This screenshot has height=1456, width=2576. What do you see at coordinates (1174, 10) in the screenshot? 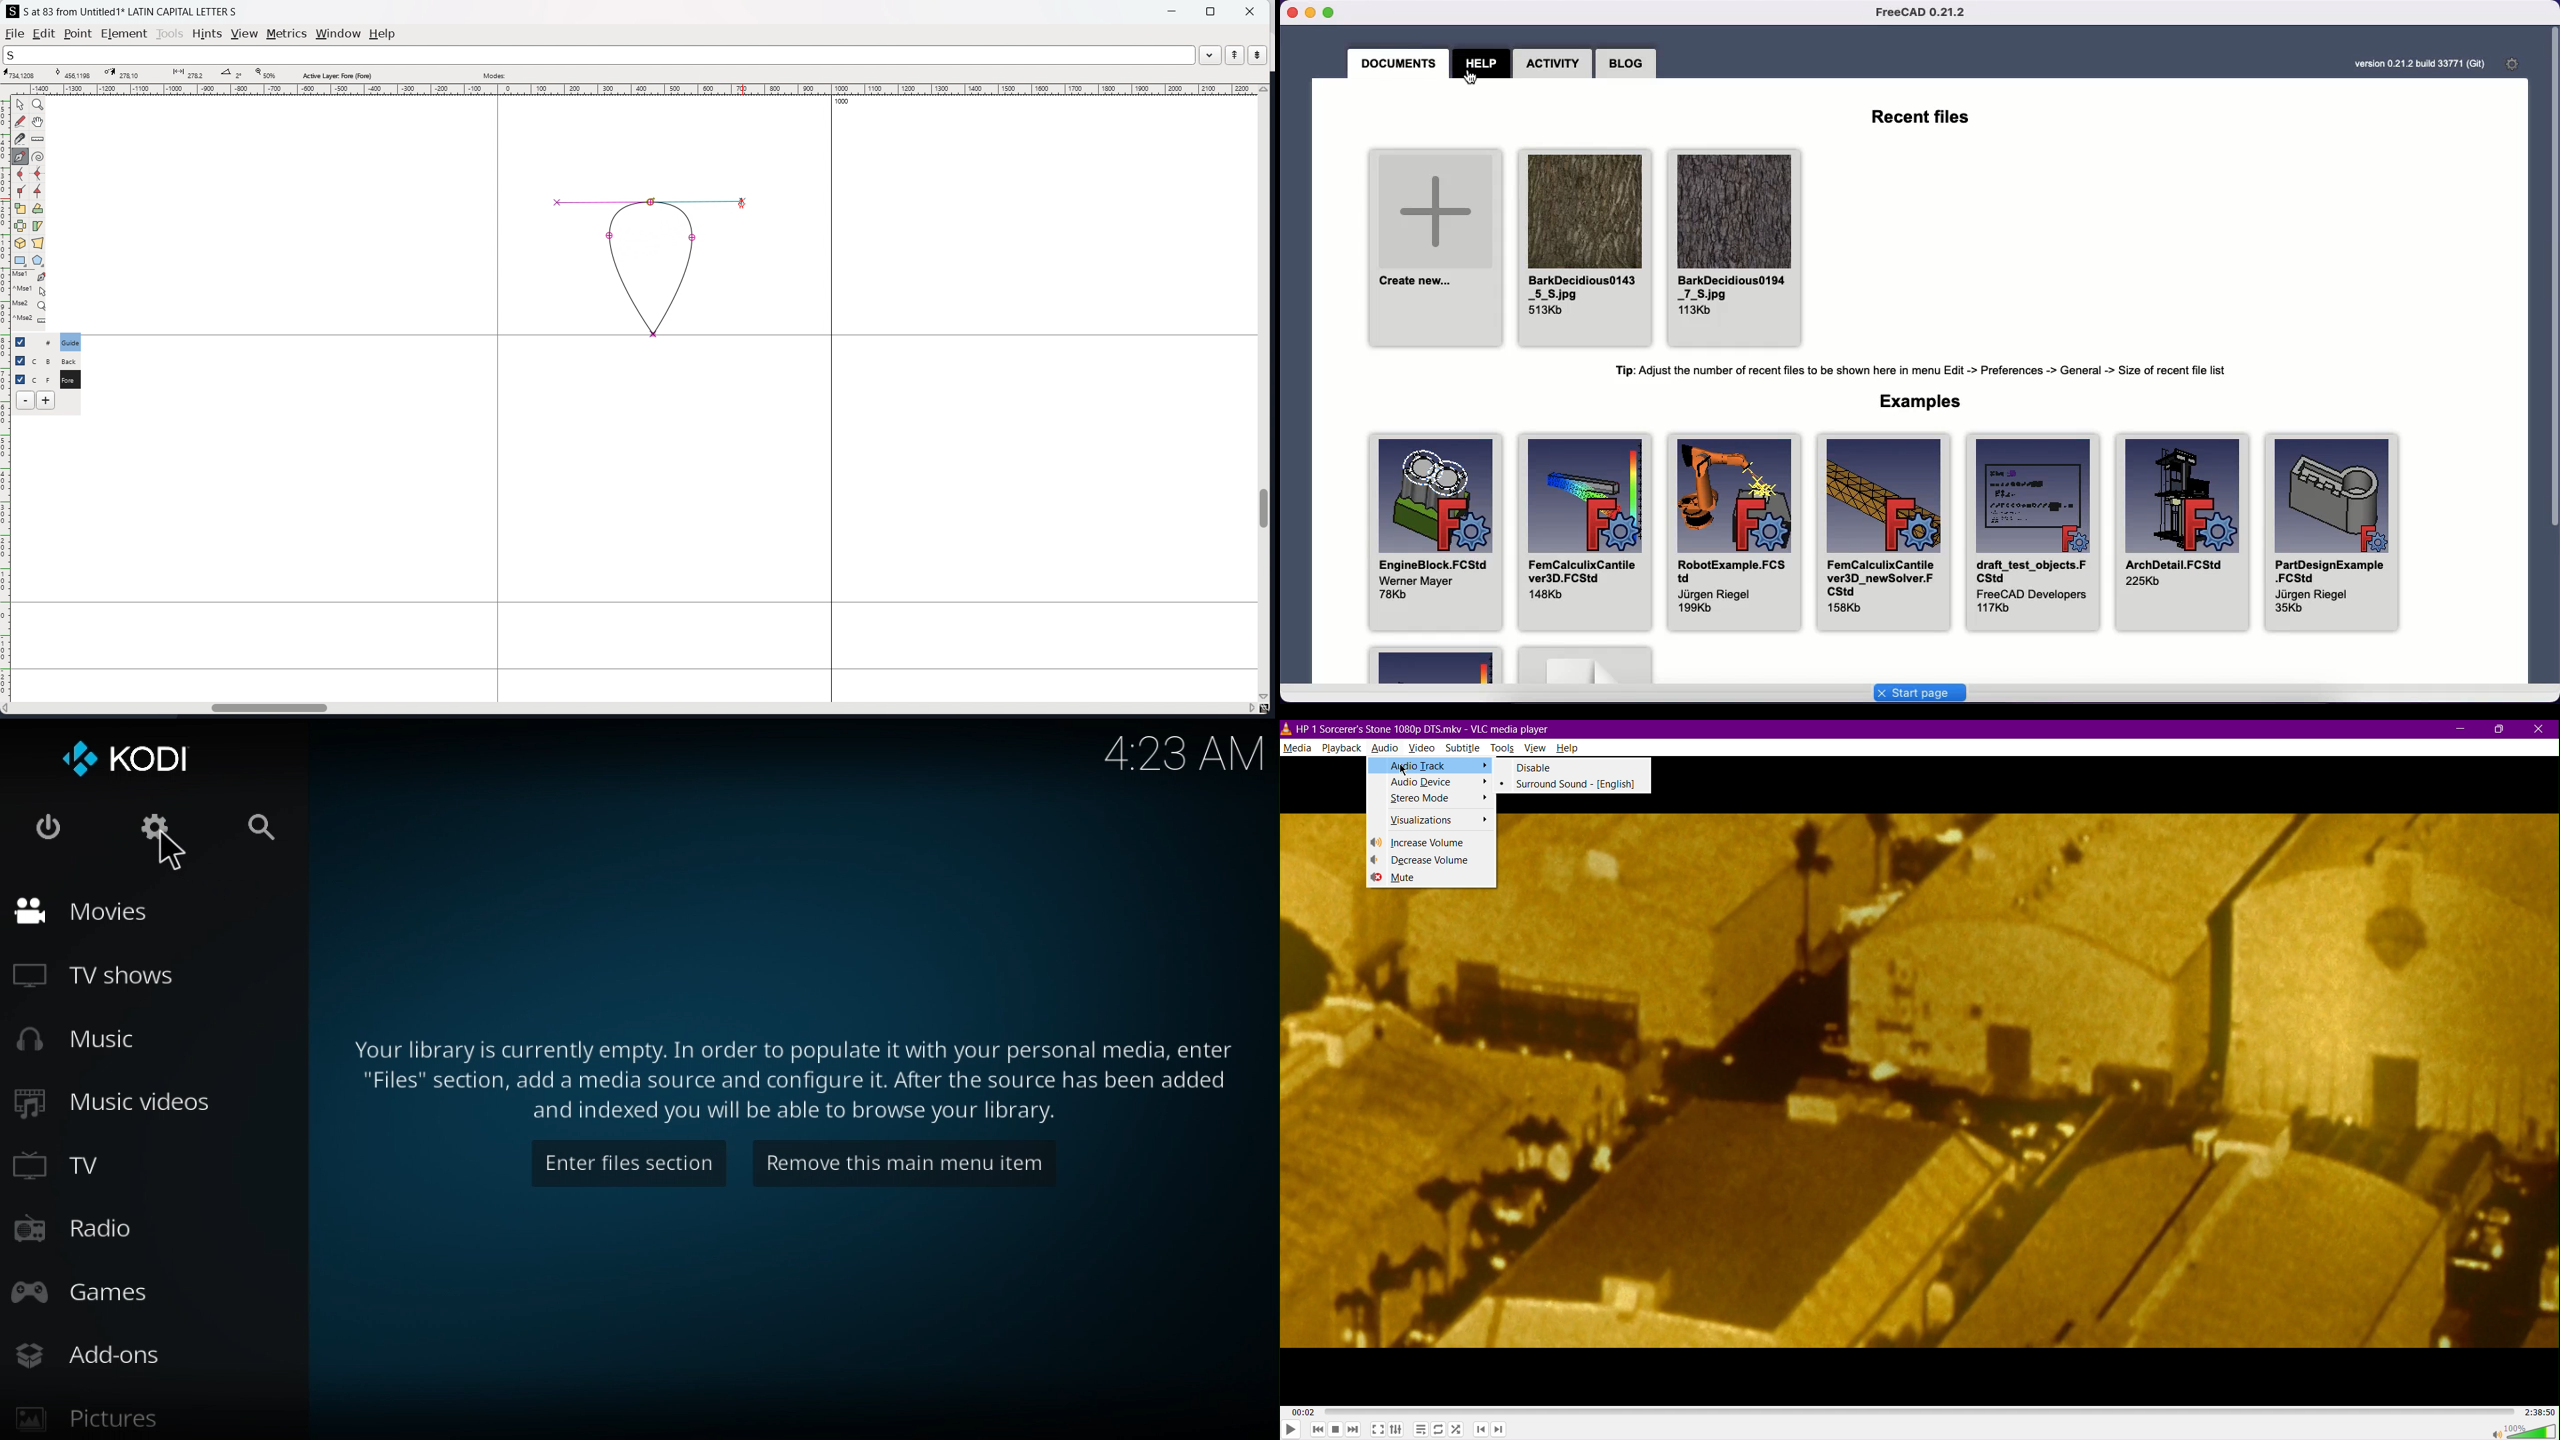
I see `minimize` at bounding box center [1174, 10].